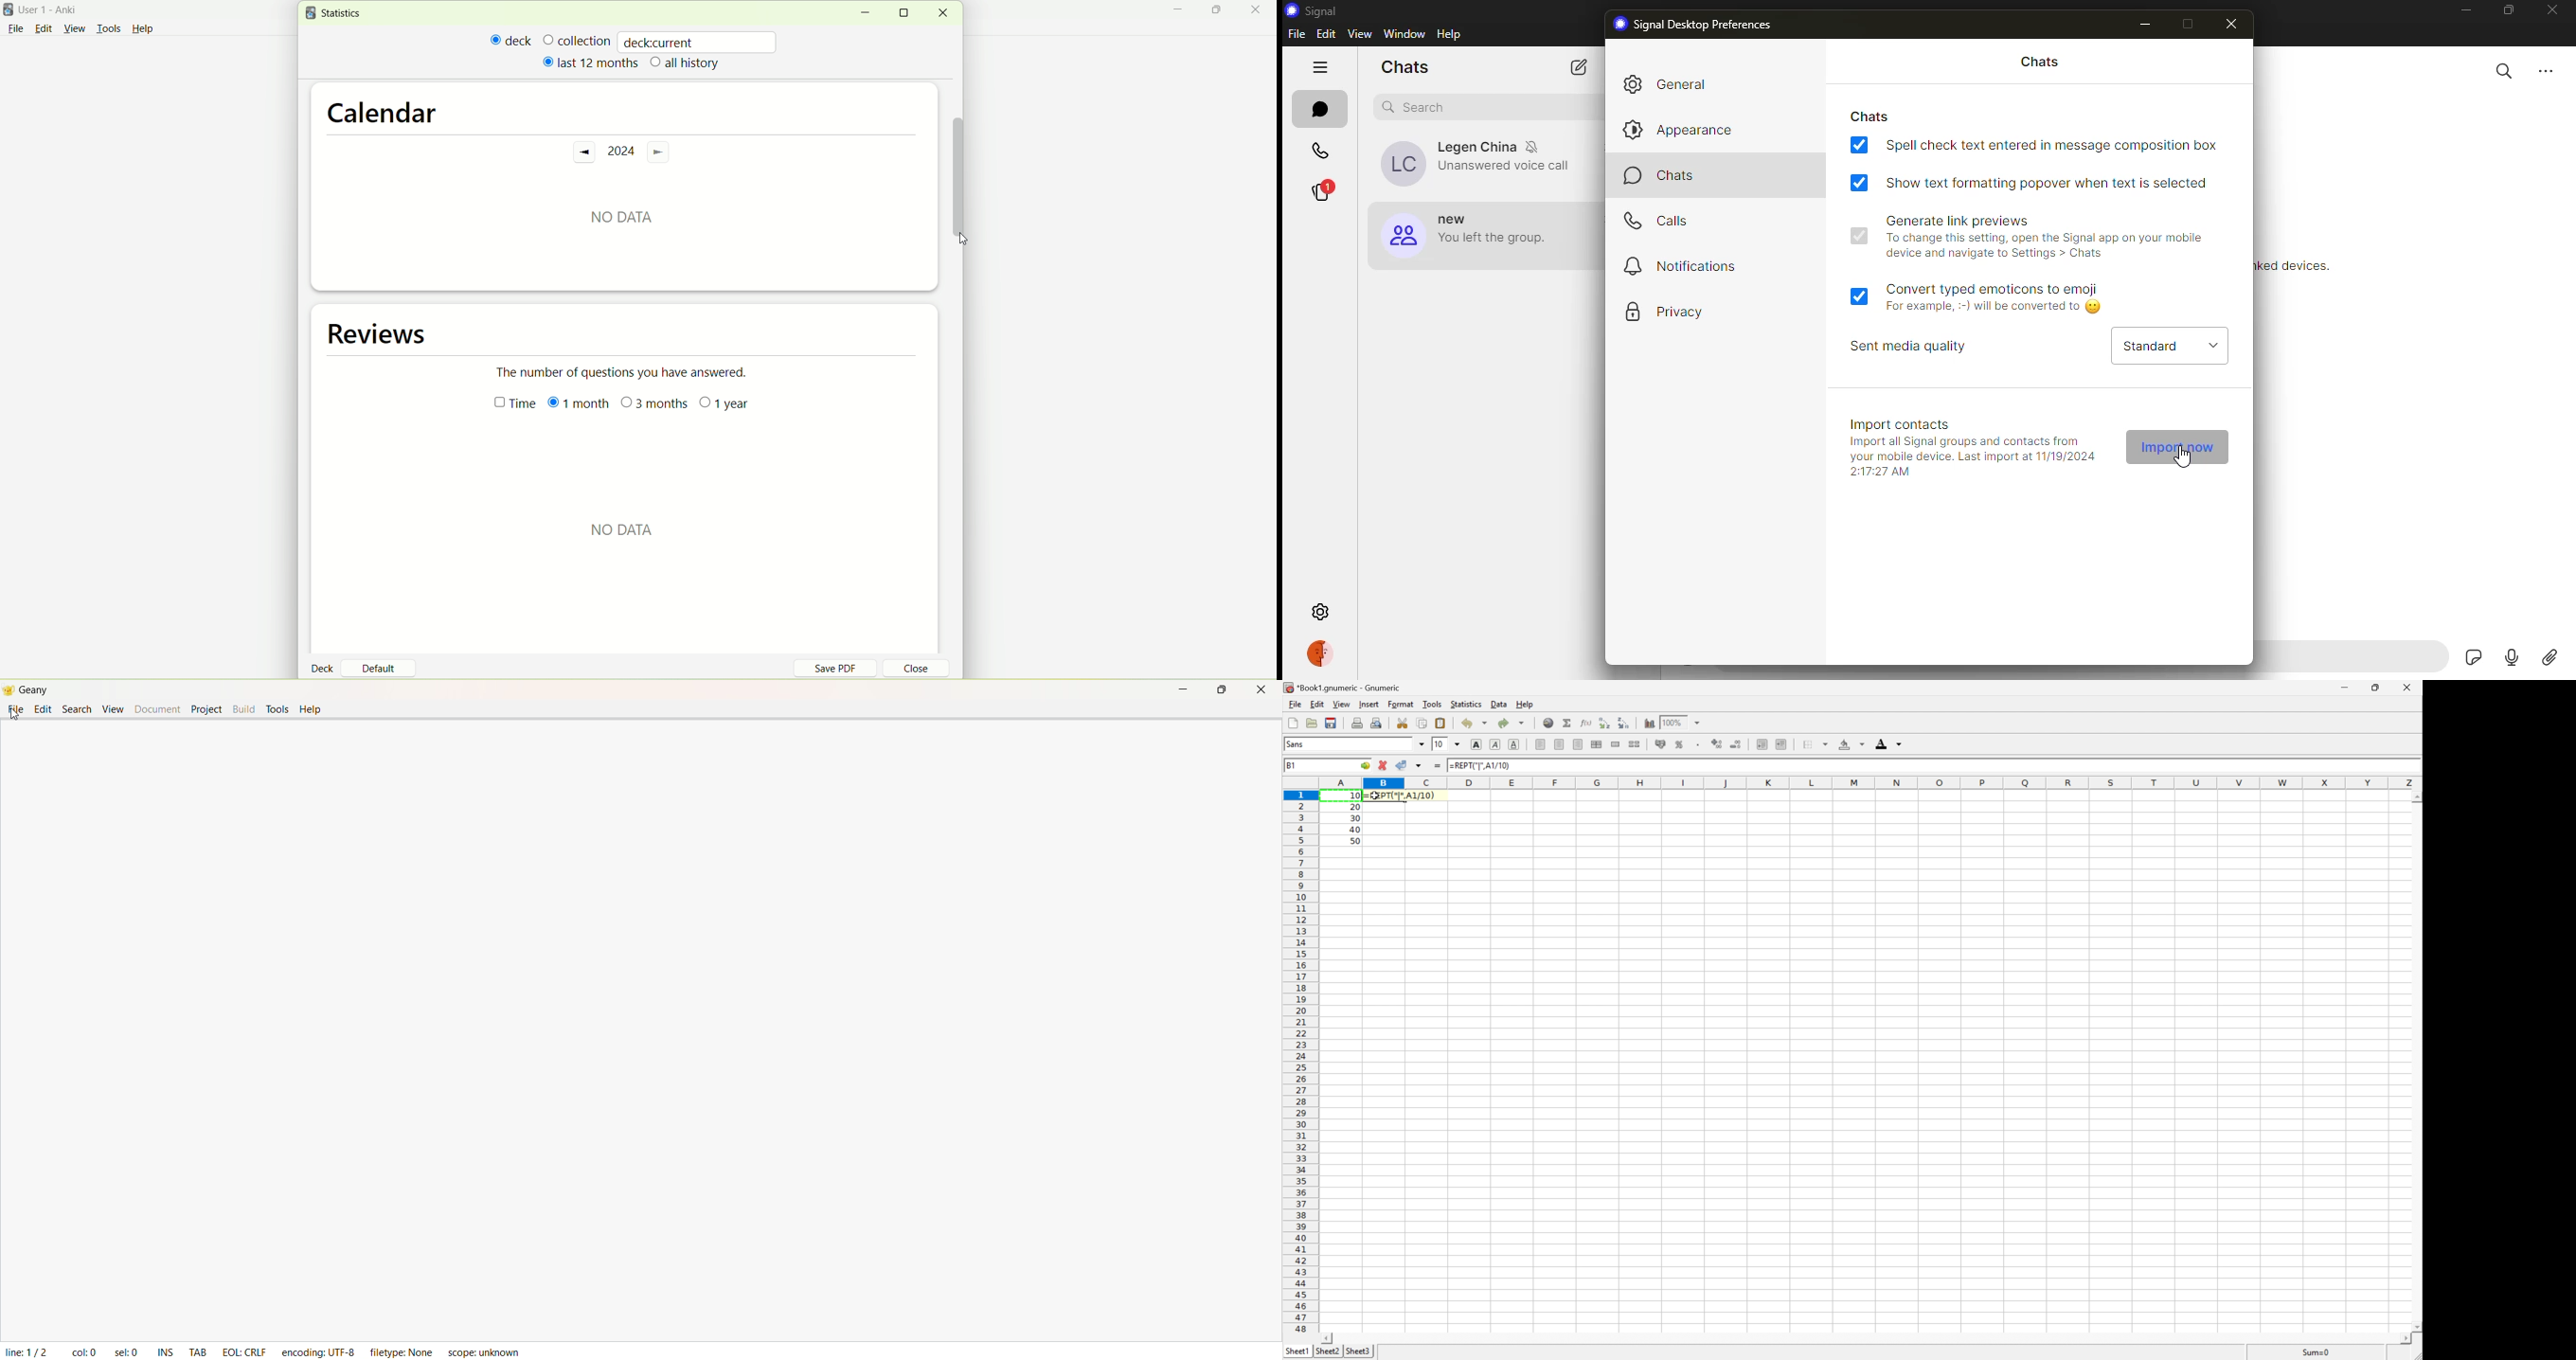  I want to click on time, so click(509, 406).